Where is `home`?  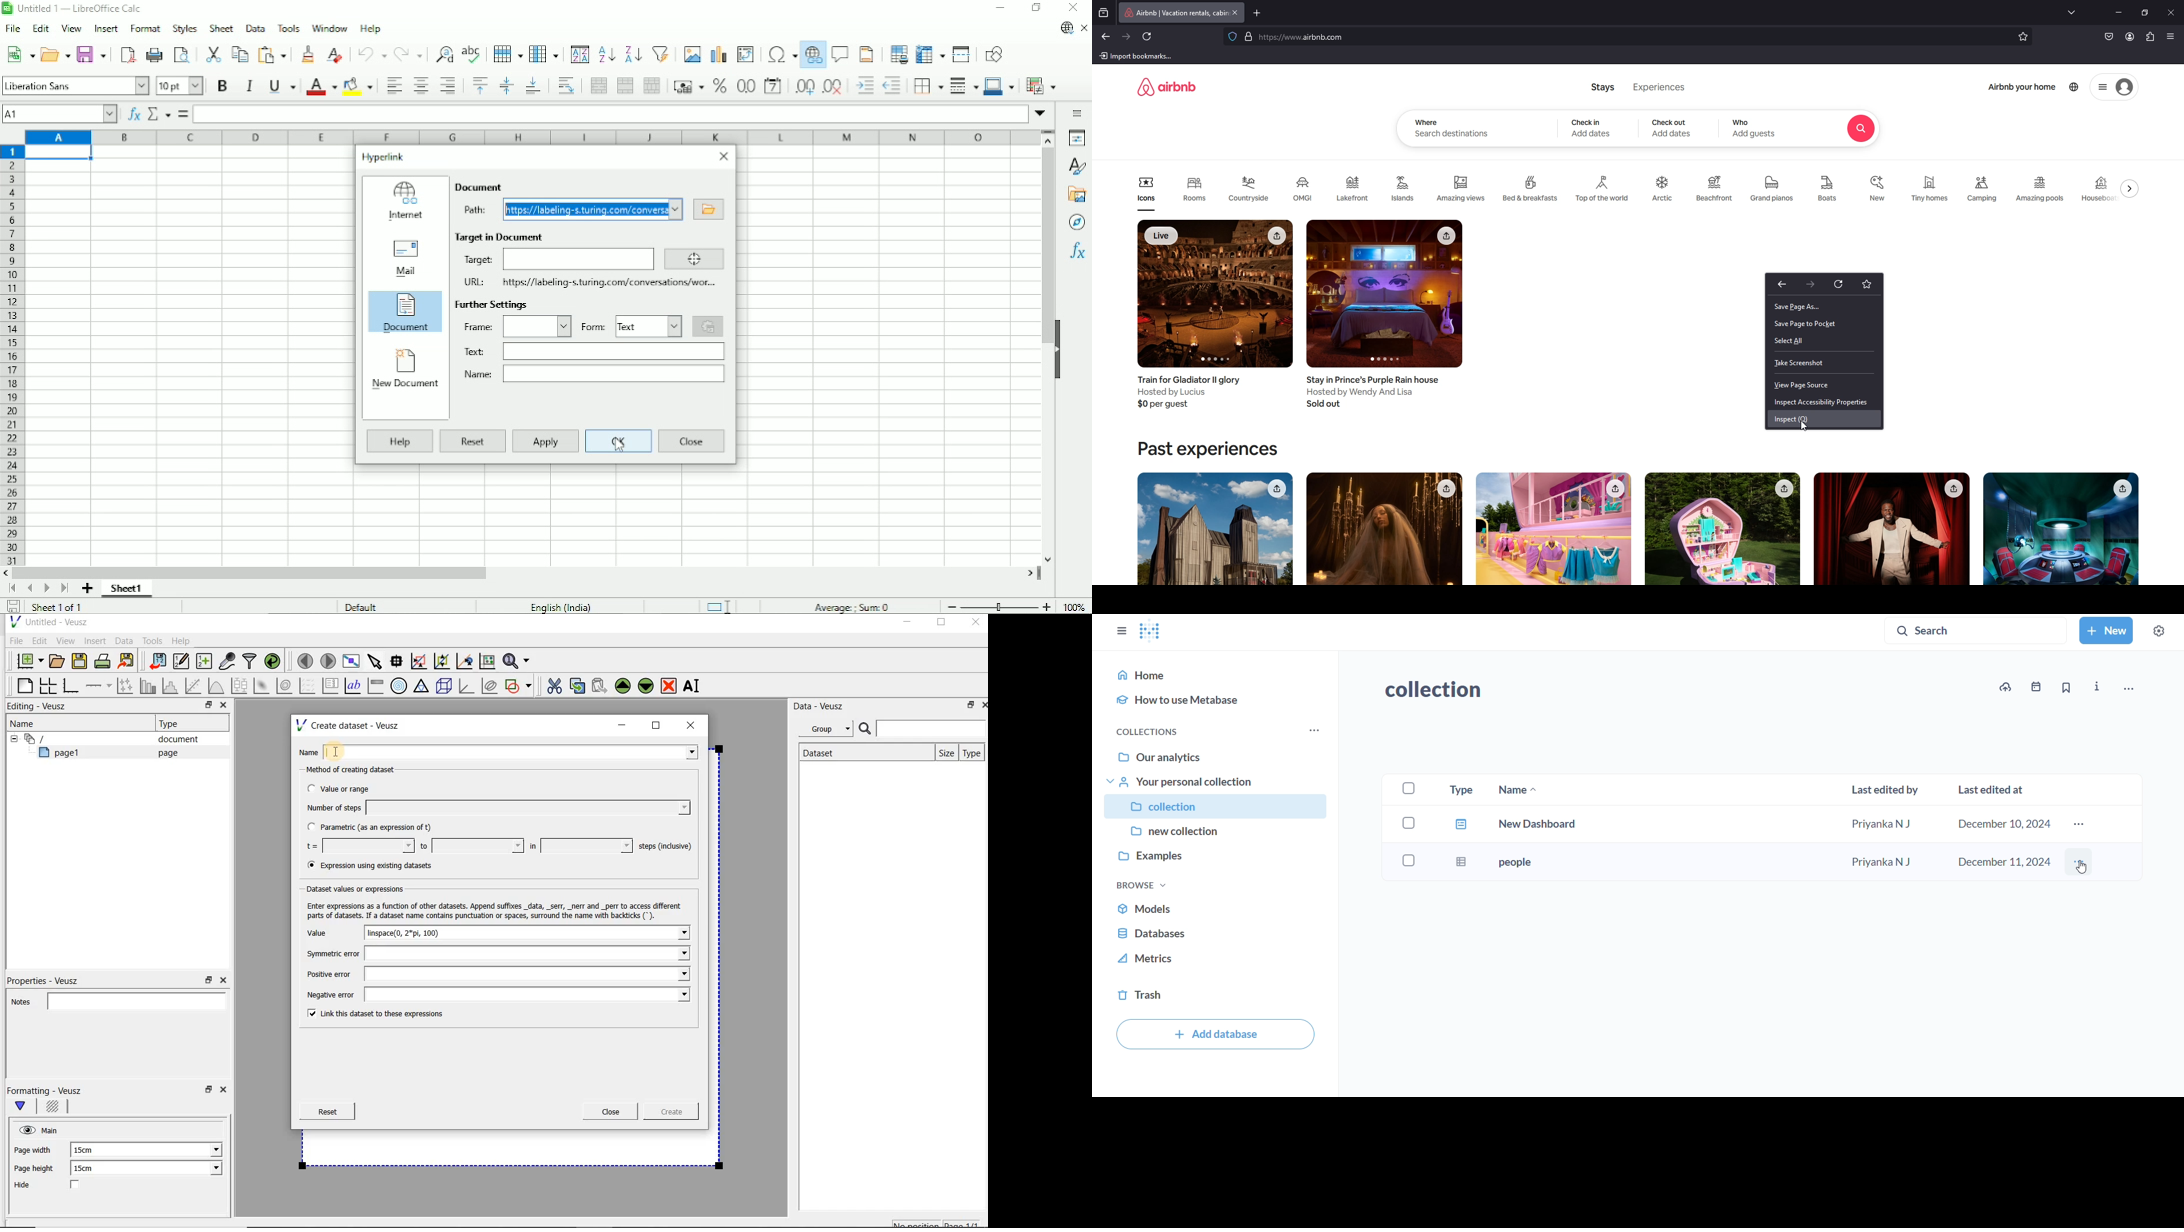 home is located at coordinates (1219, 674).